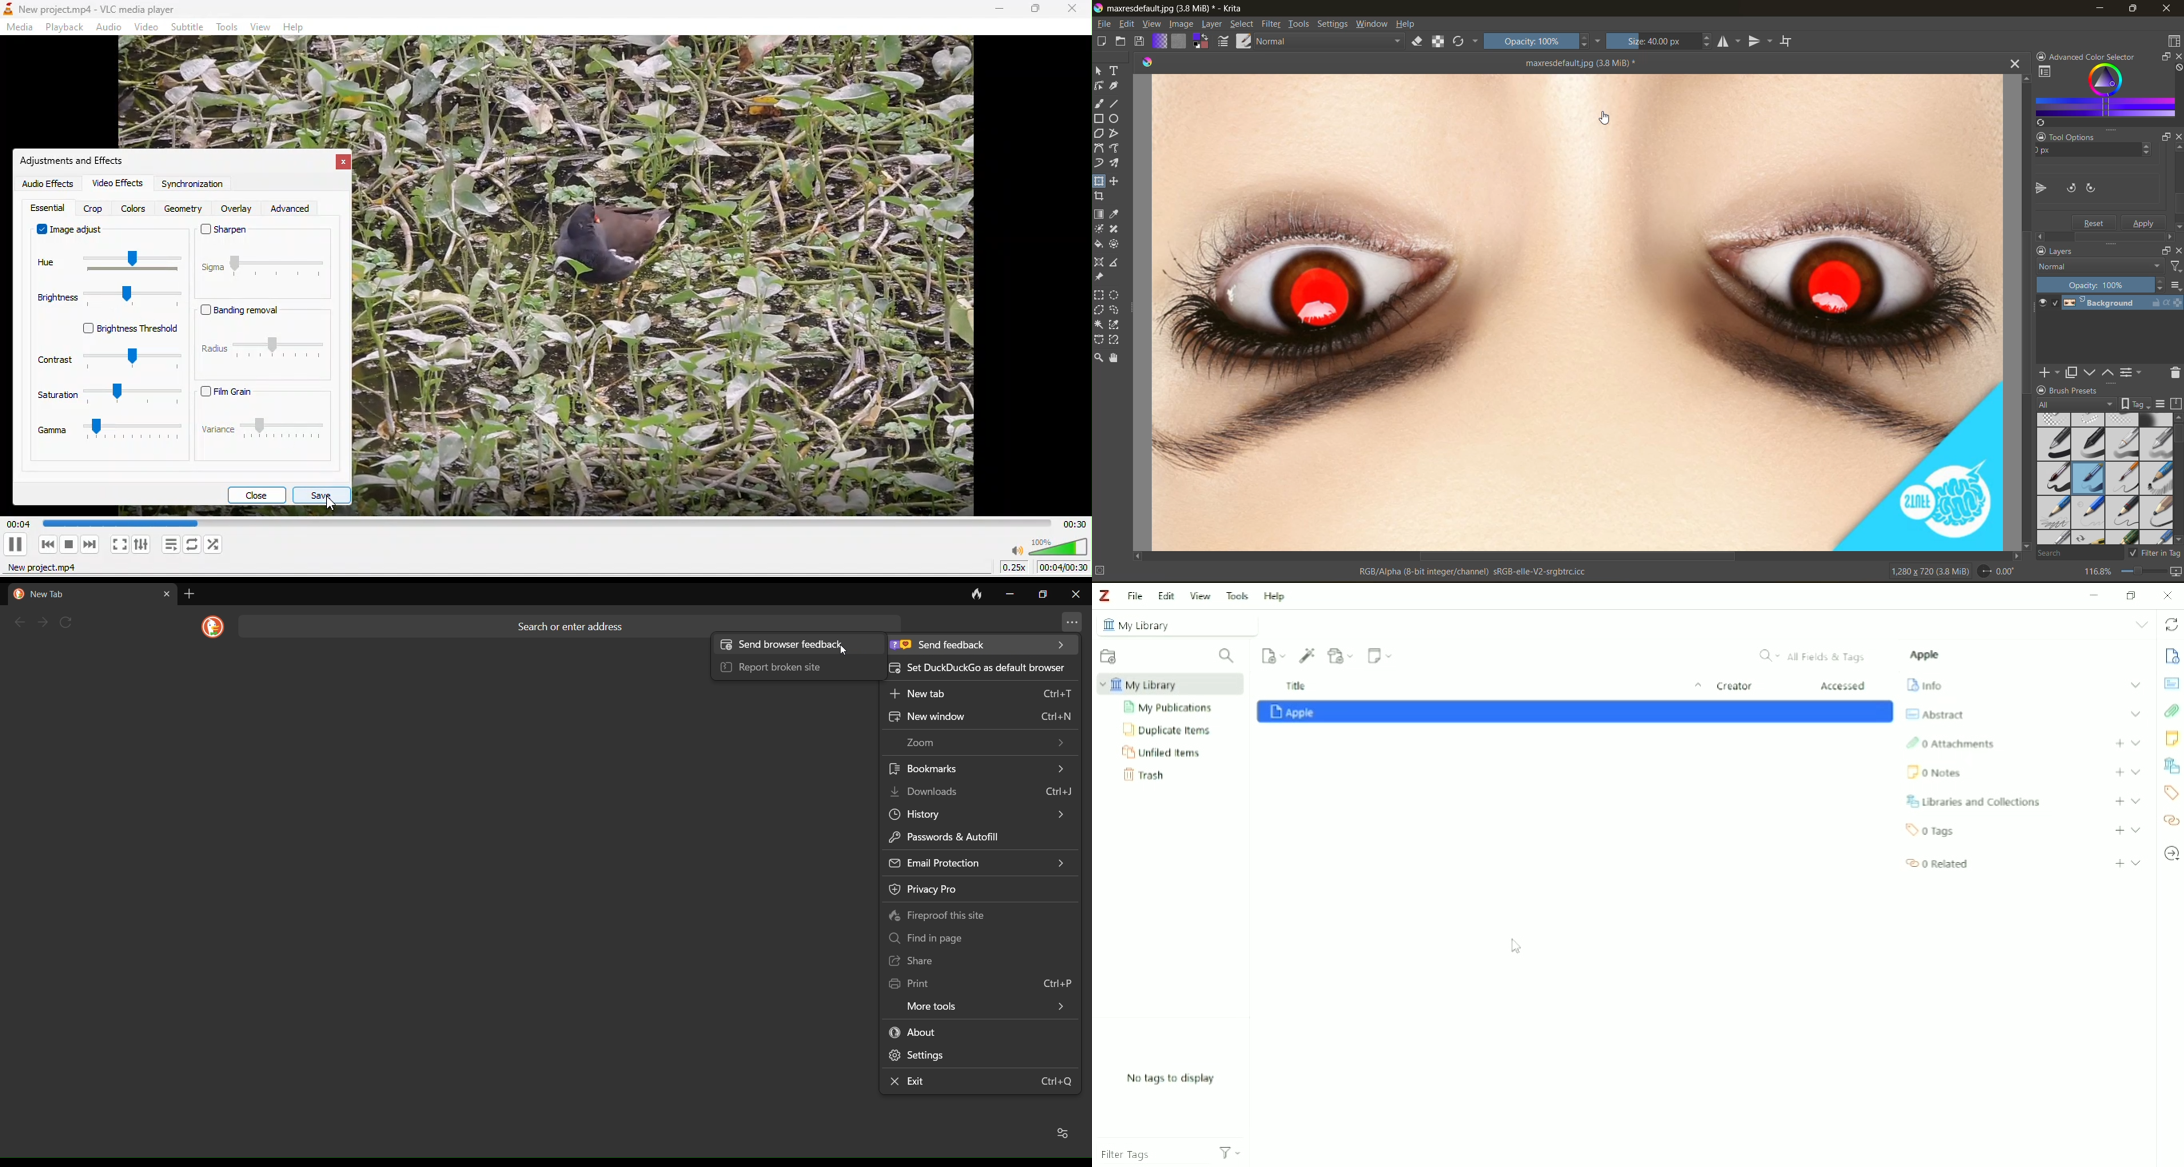 This screenshot has height=1176, width=2184. I want to click on Duplicate Items, so click(1169, 731).